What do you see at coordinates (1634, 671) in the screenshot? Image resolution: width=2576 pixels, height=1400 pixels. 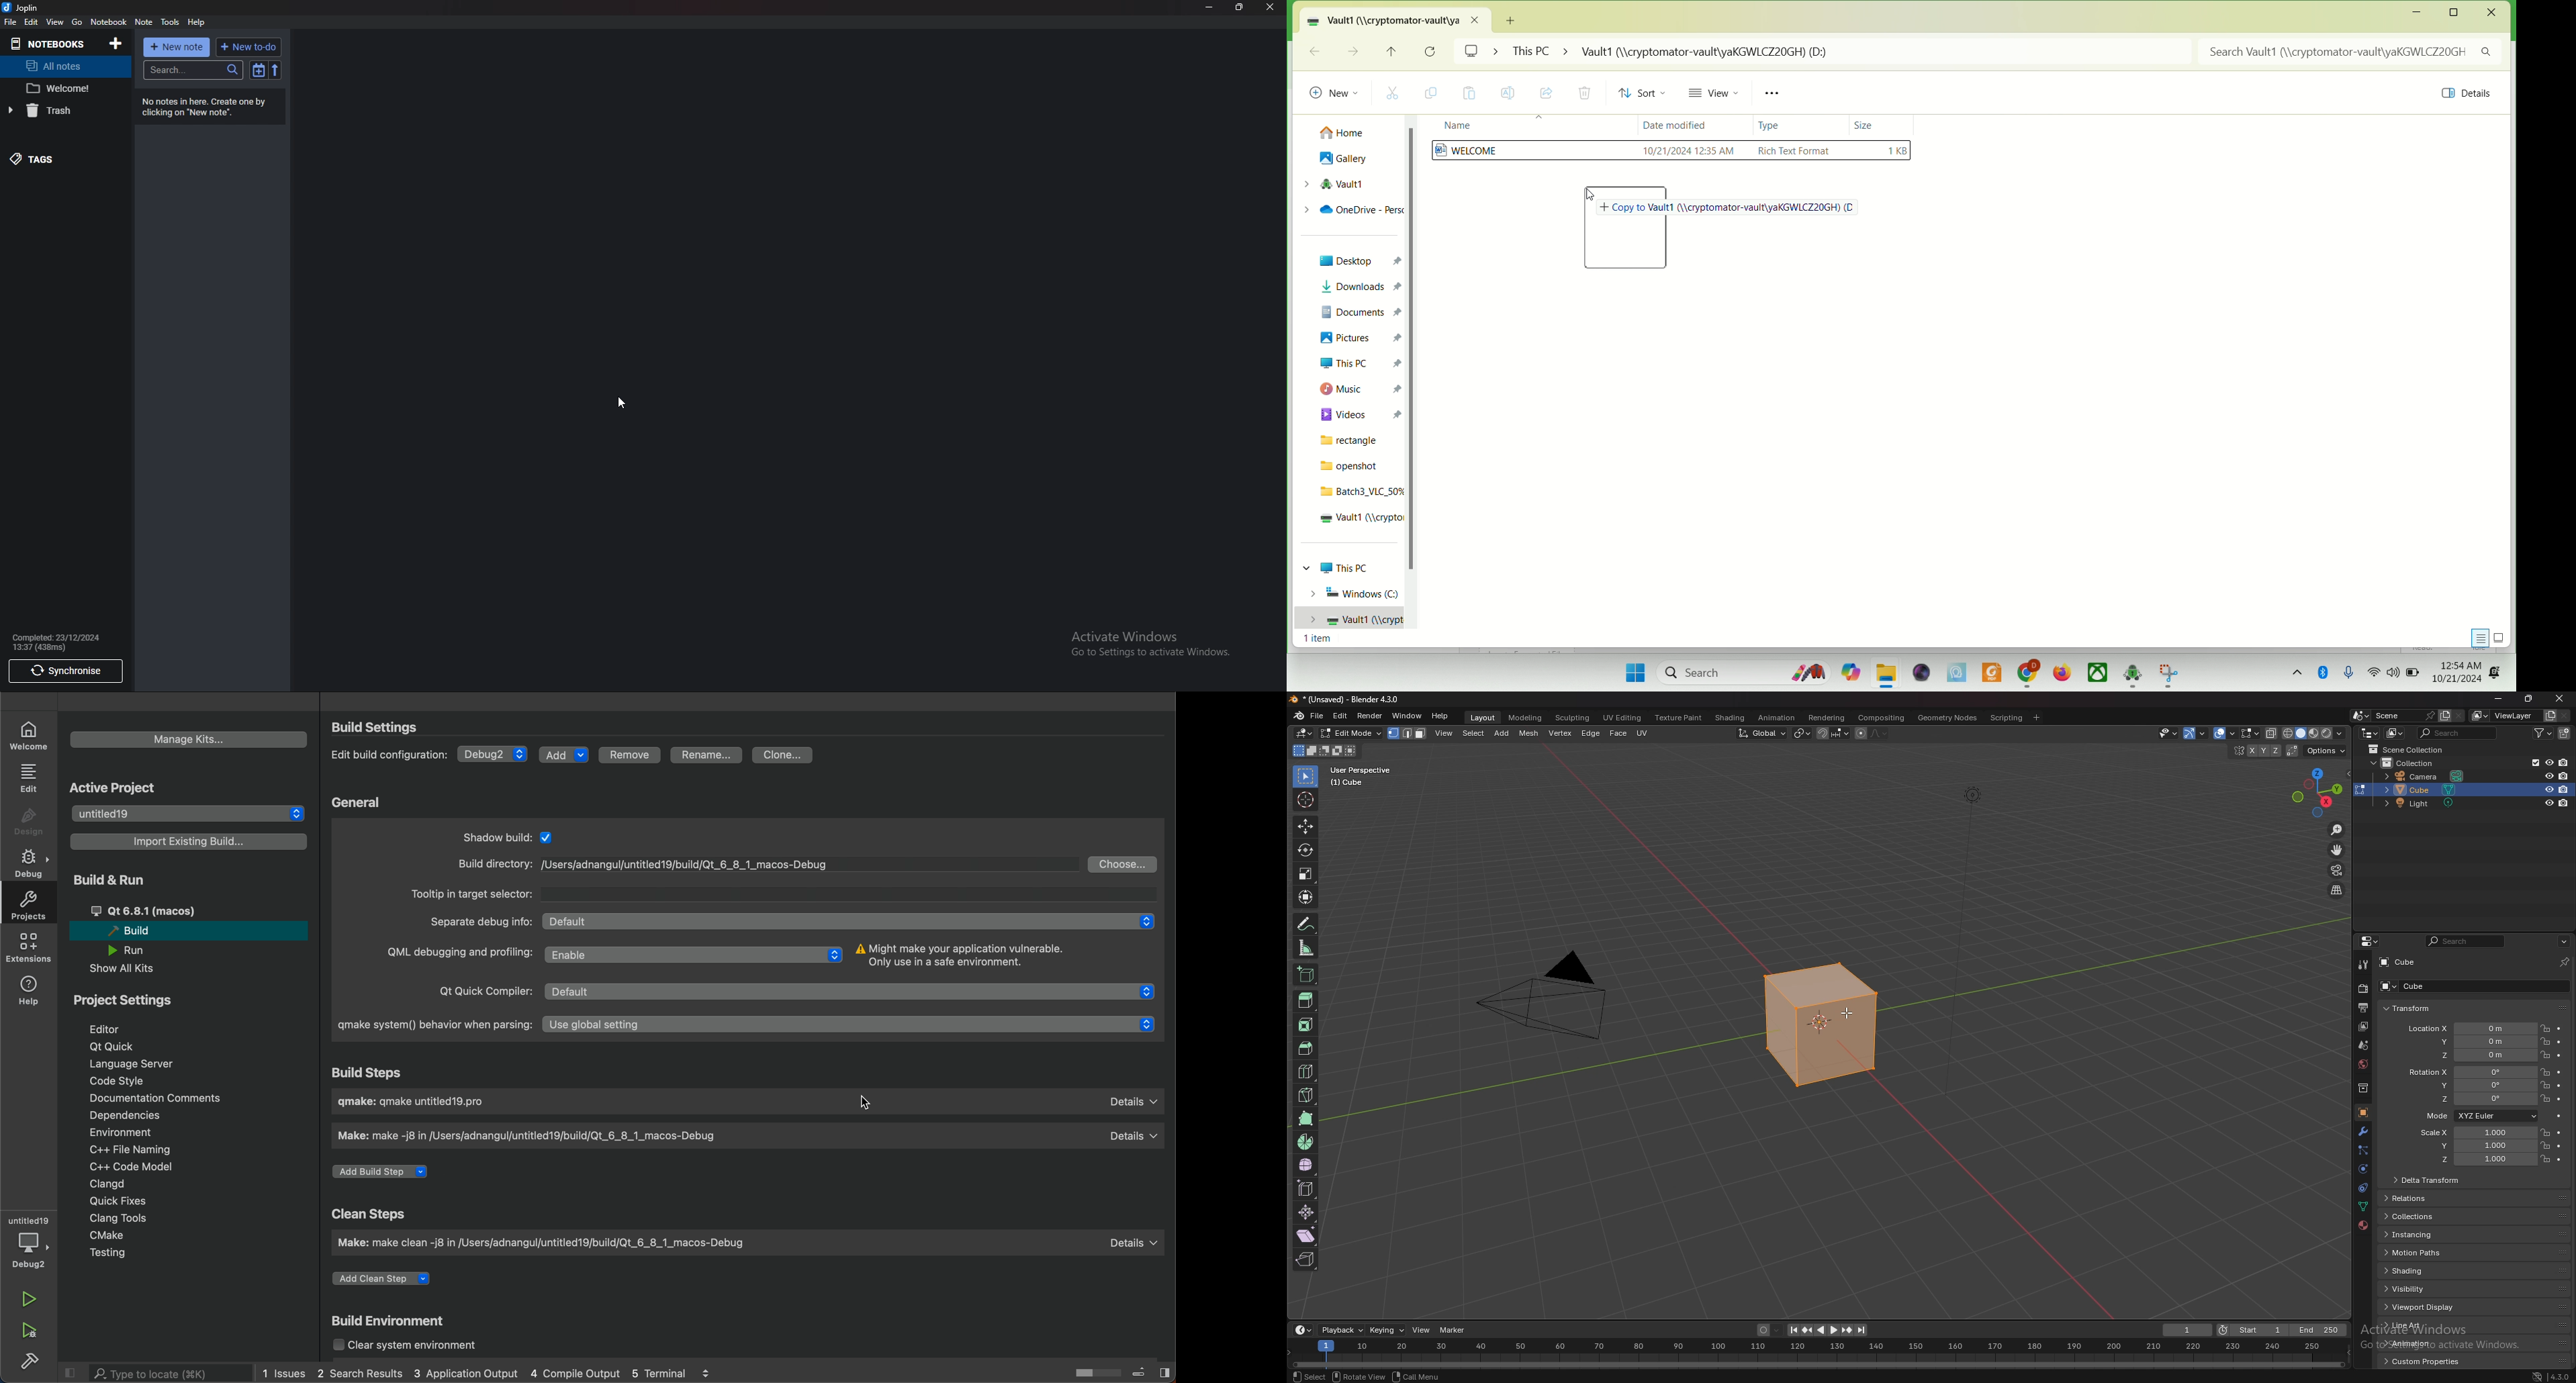 I see `start` at bounding box center [1634, 671].